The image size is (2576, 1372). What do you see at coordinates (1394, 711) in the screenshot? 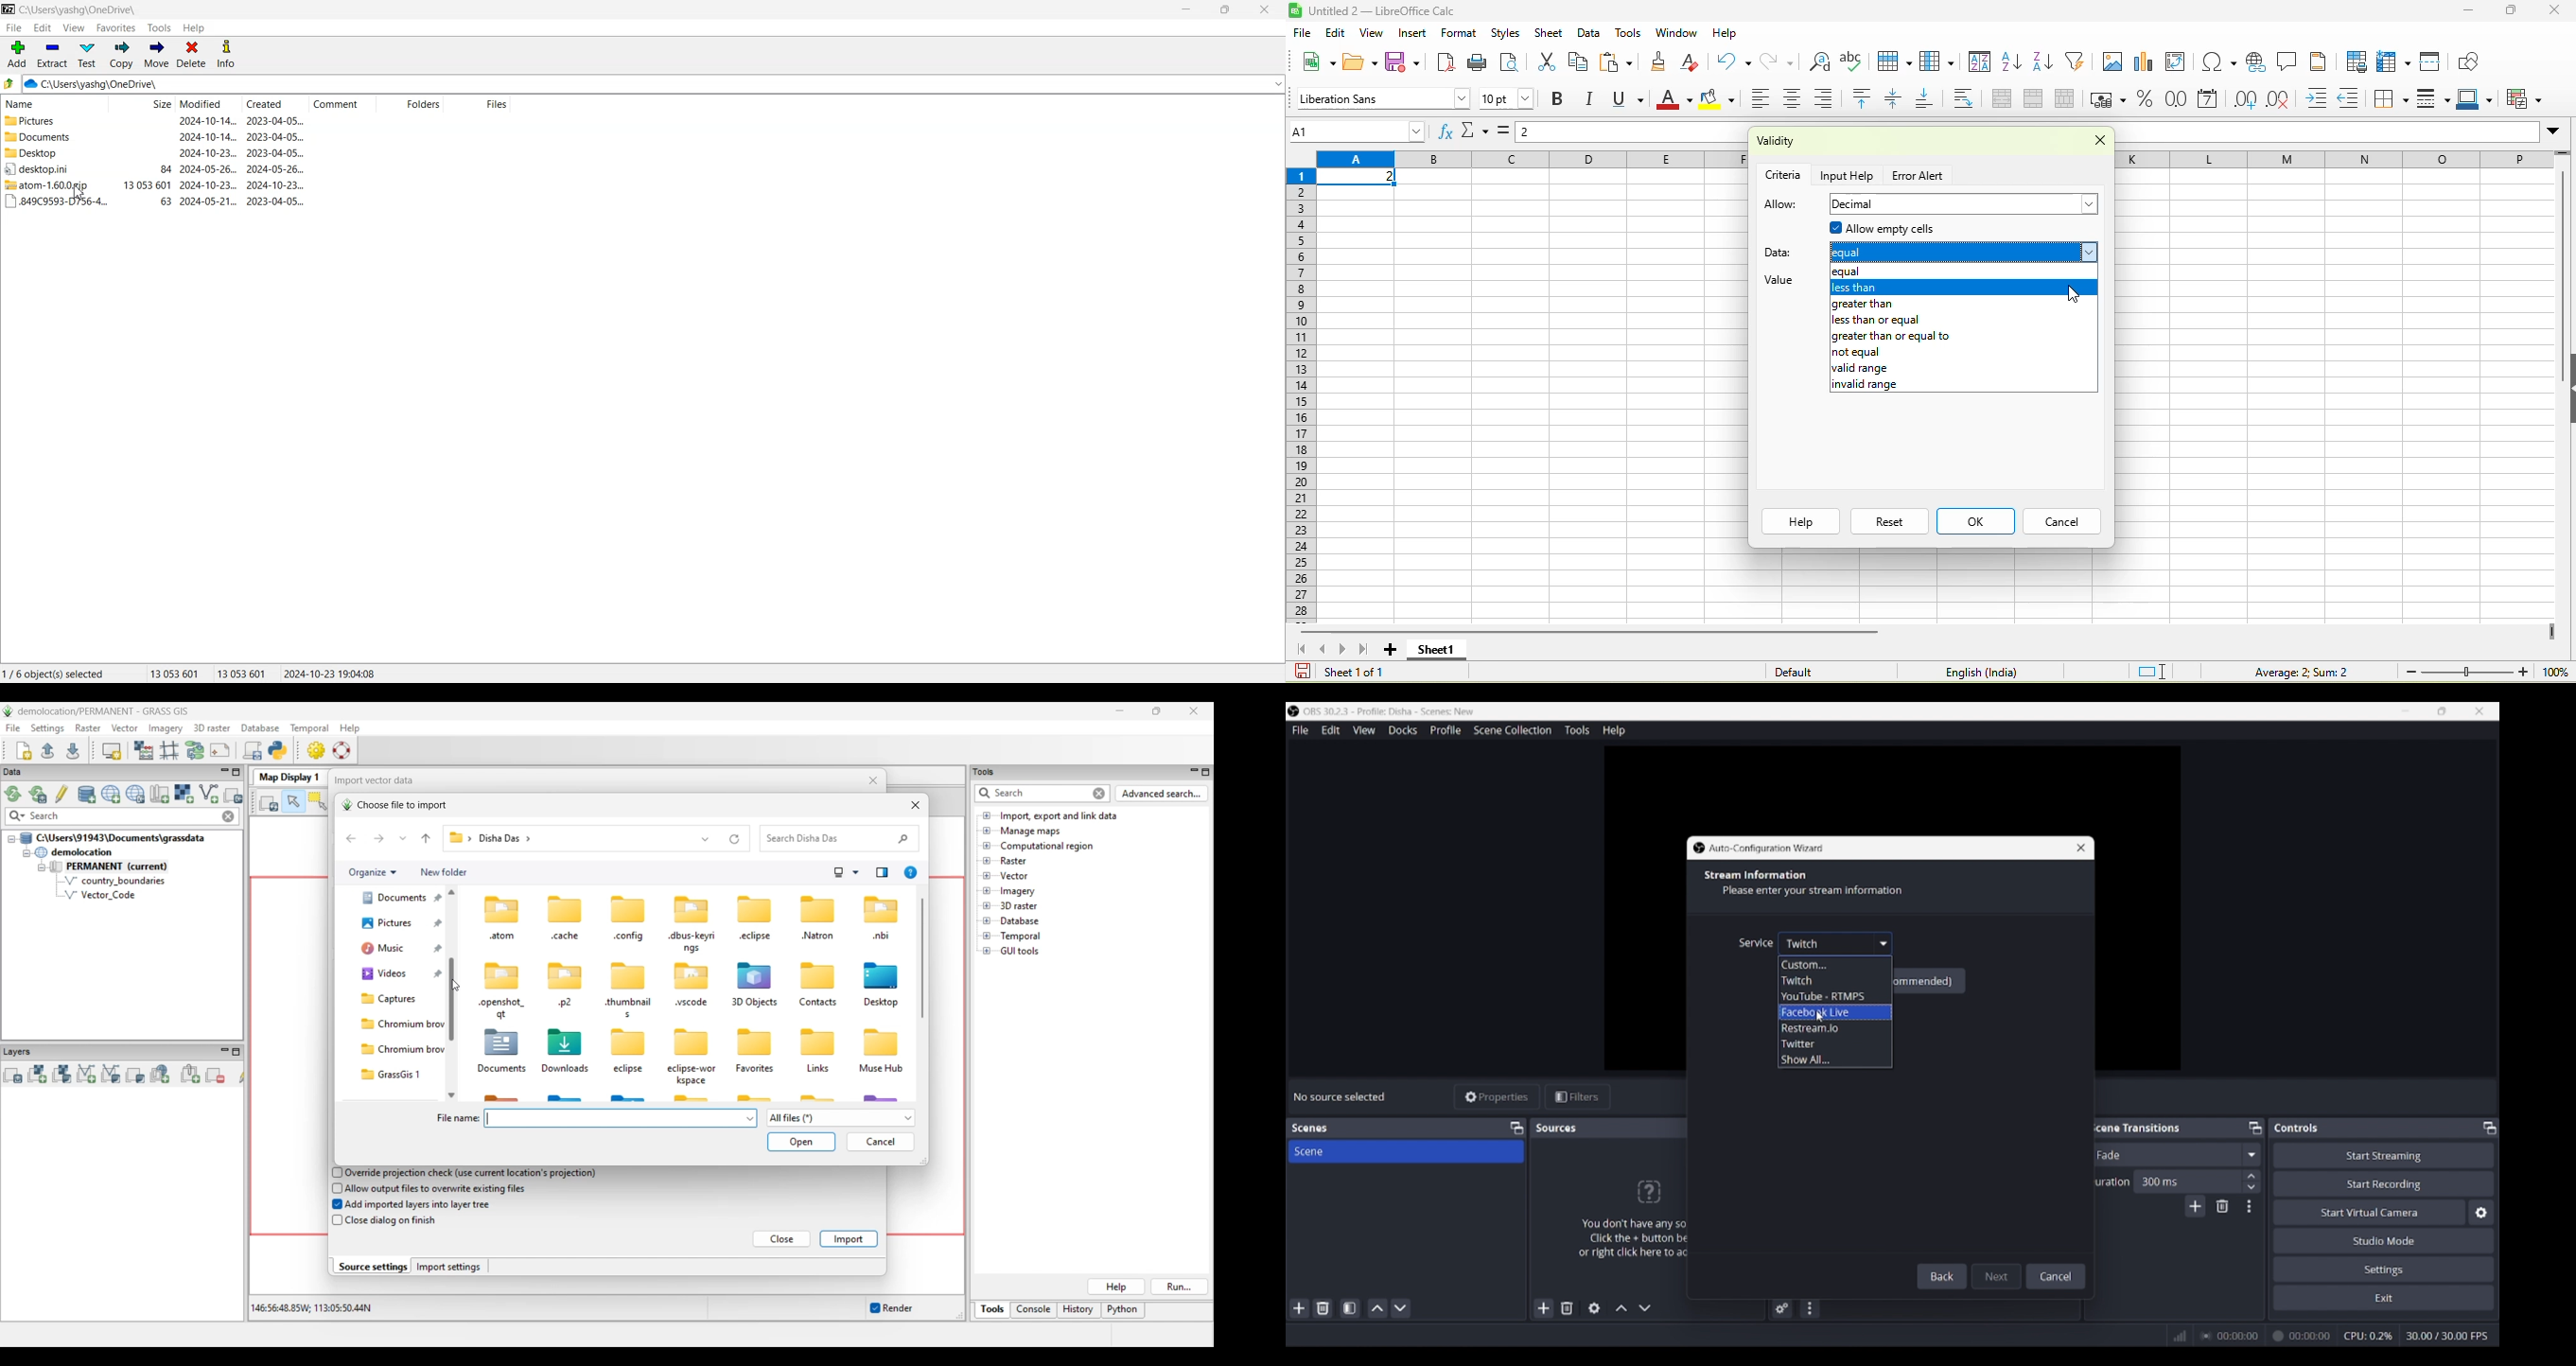
I see `Software and project name` at bounding box center [1394, 711].